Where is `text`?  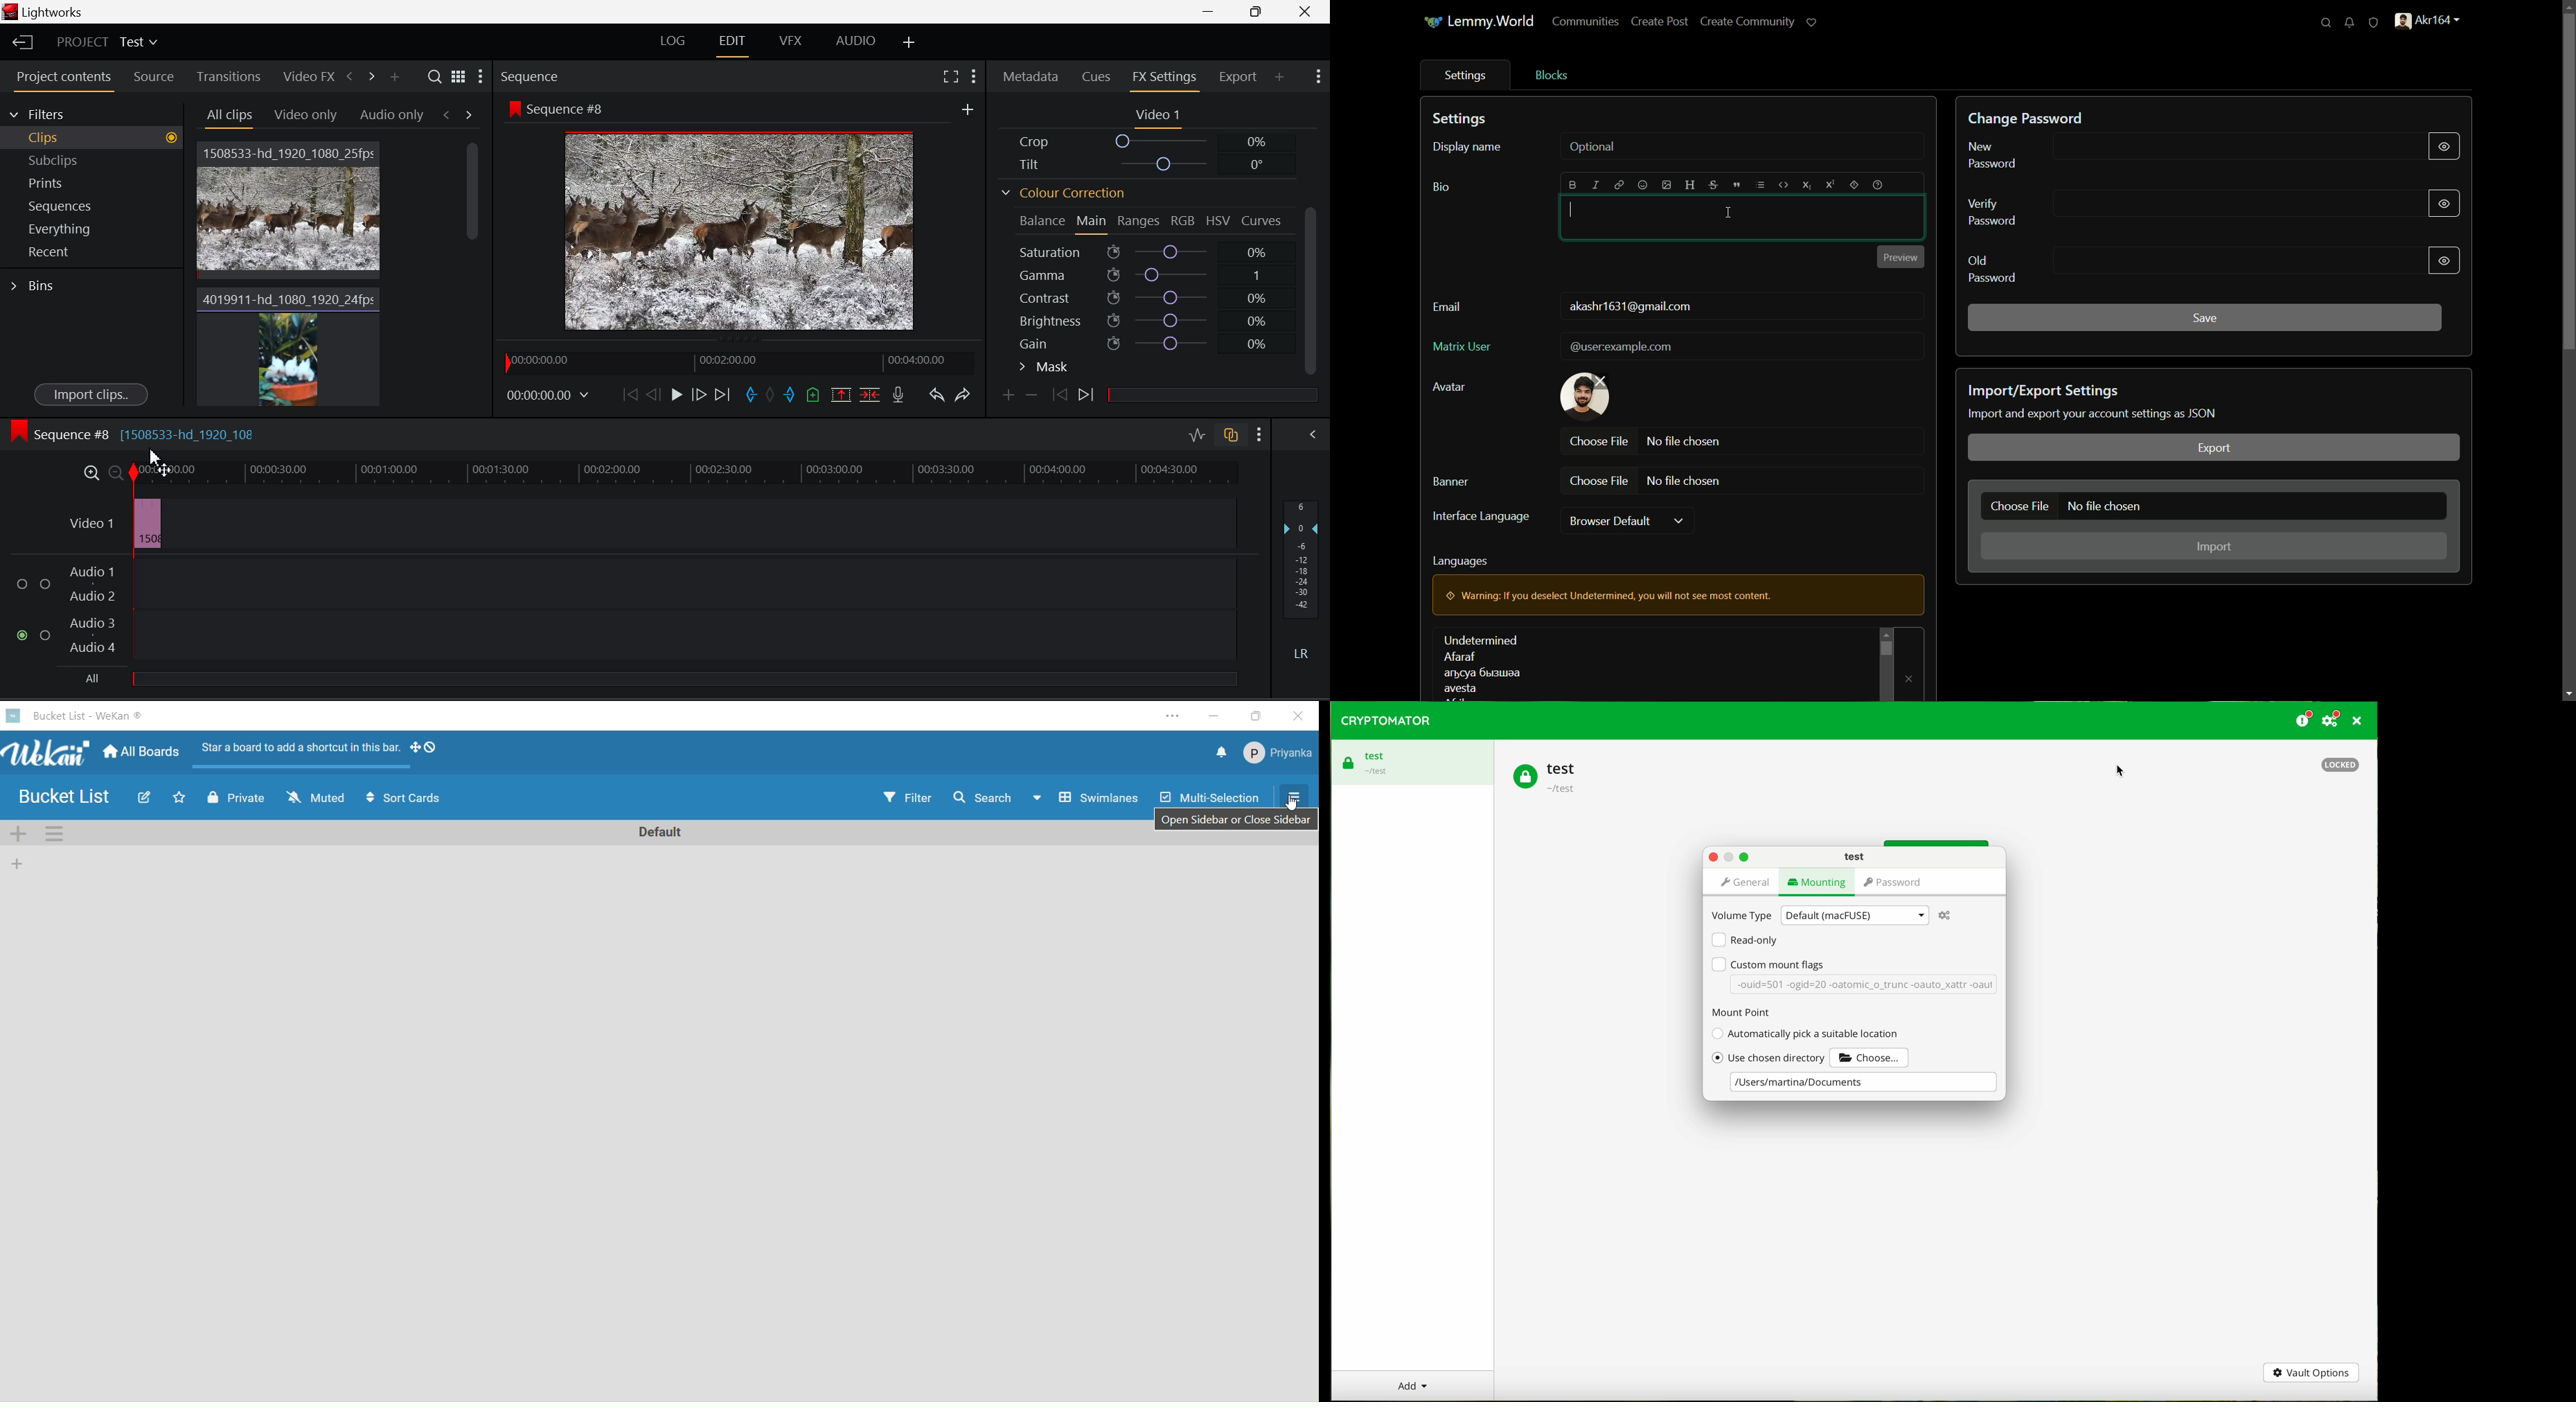 text is located at coordinates (2096, 412).